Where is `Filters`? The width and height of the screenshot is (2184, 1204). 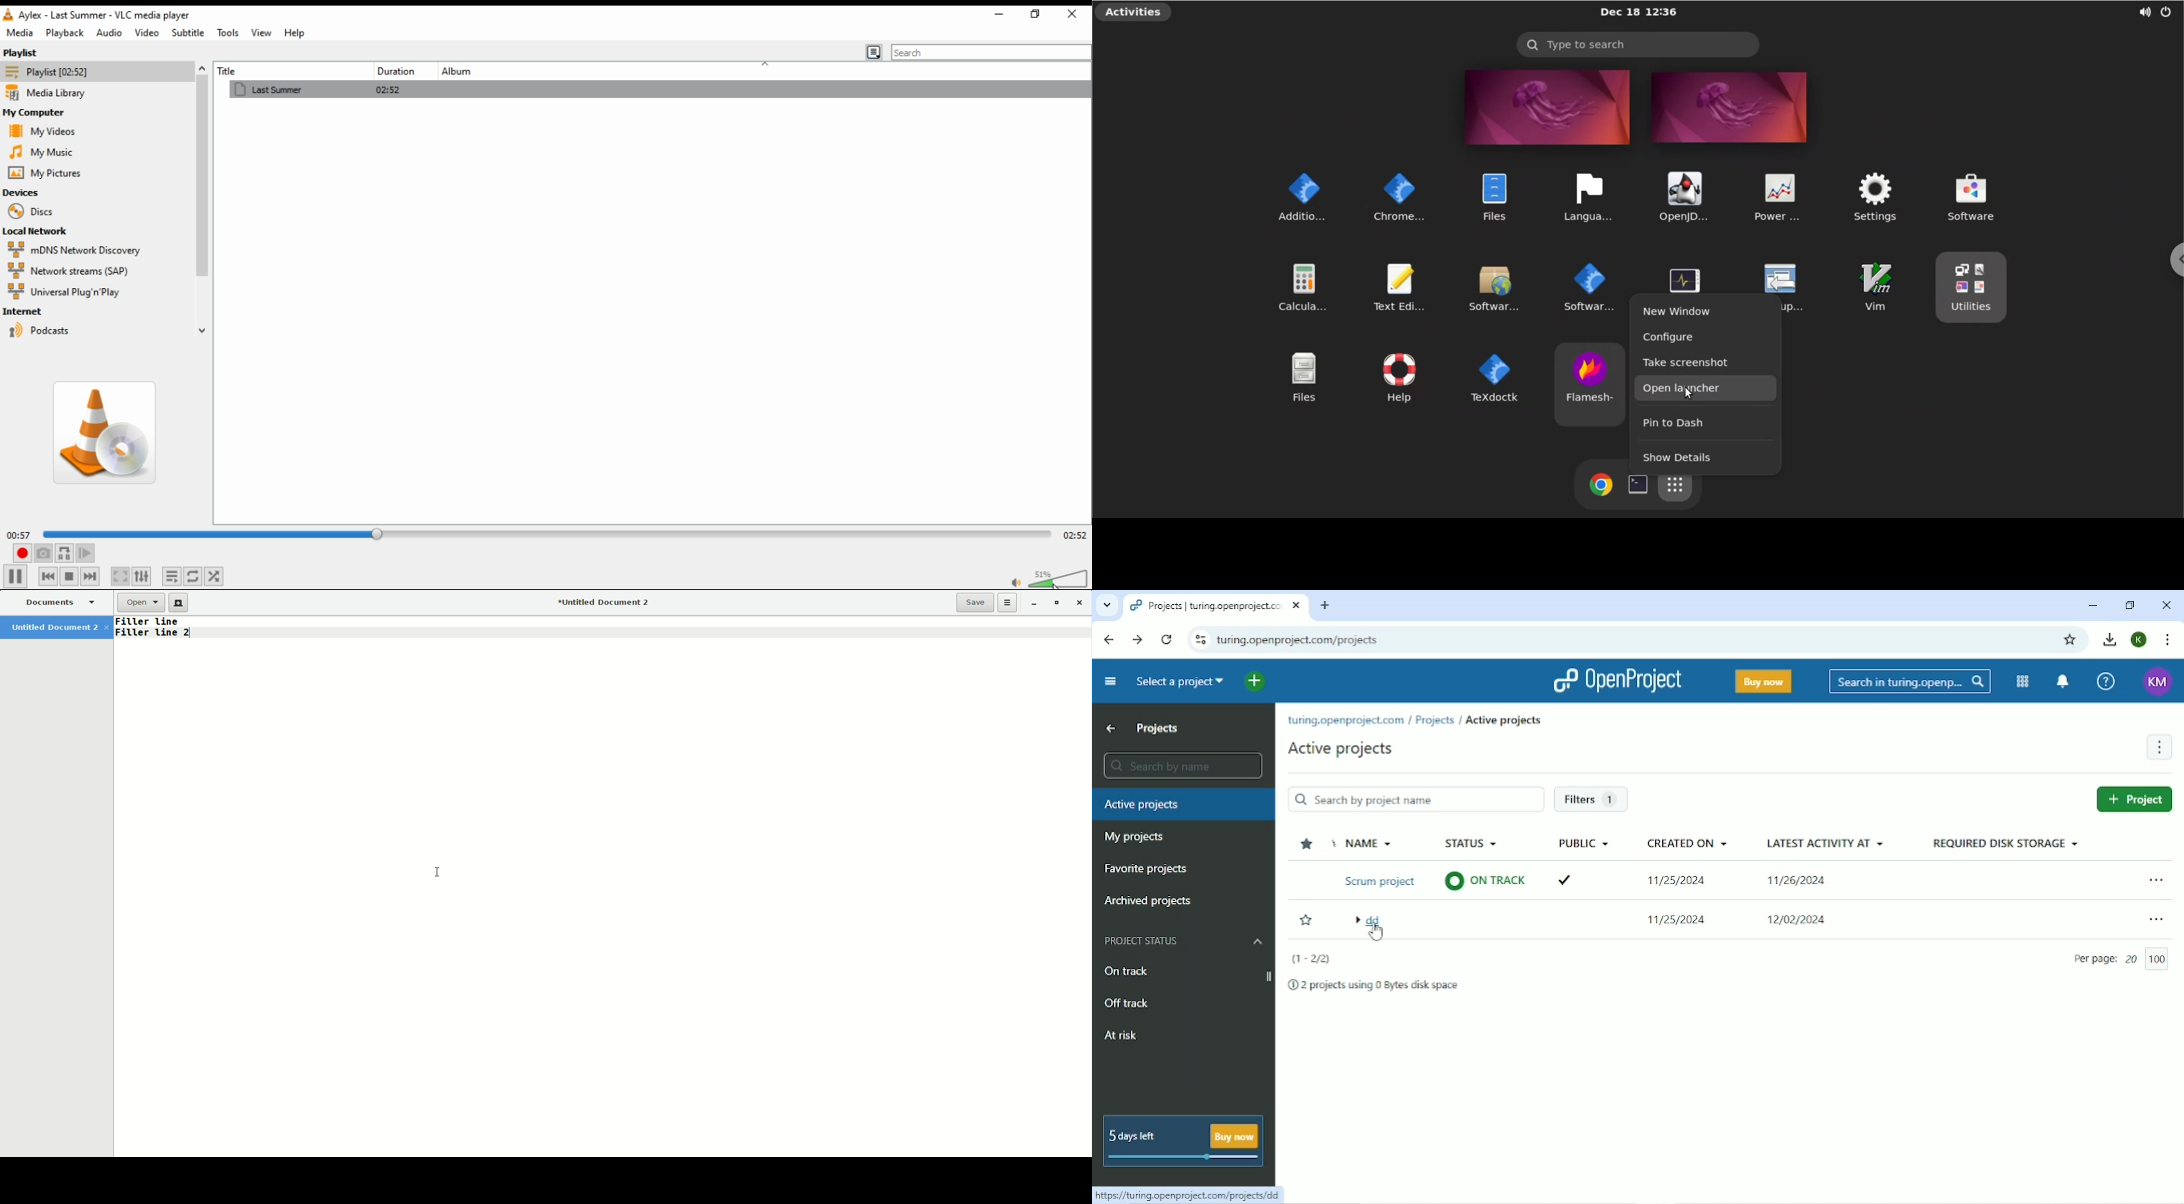 Filters is located at coordinates (1593, 799).